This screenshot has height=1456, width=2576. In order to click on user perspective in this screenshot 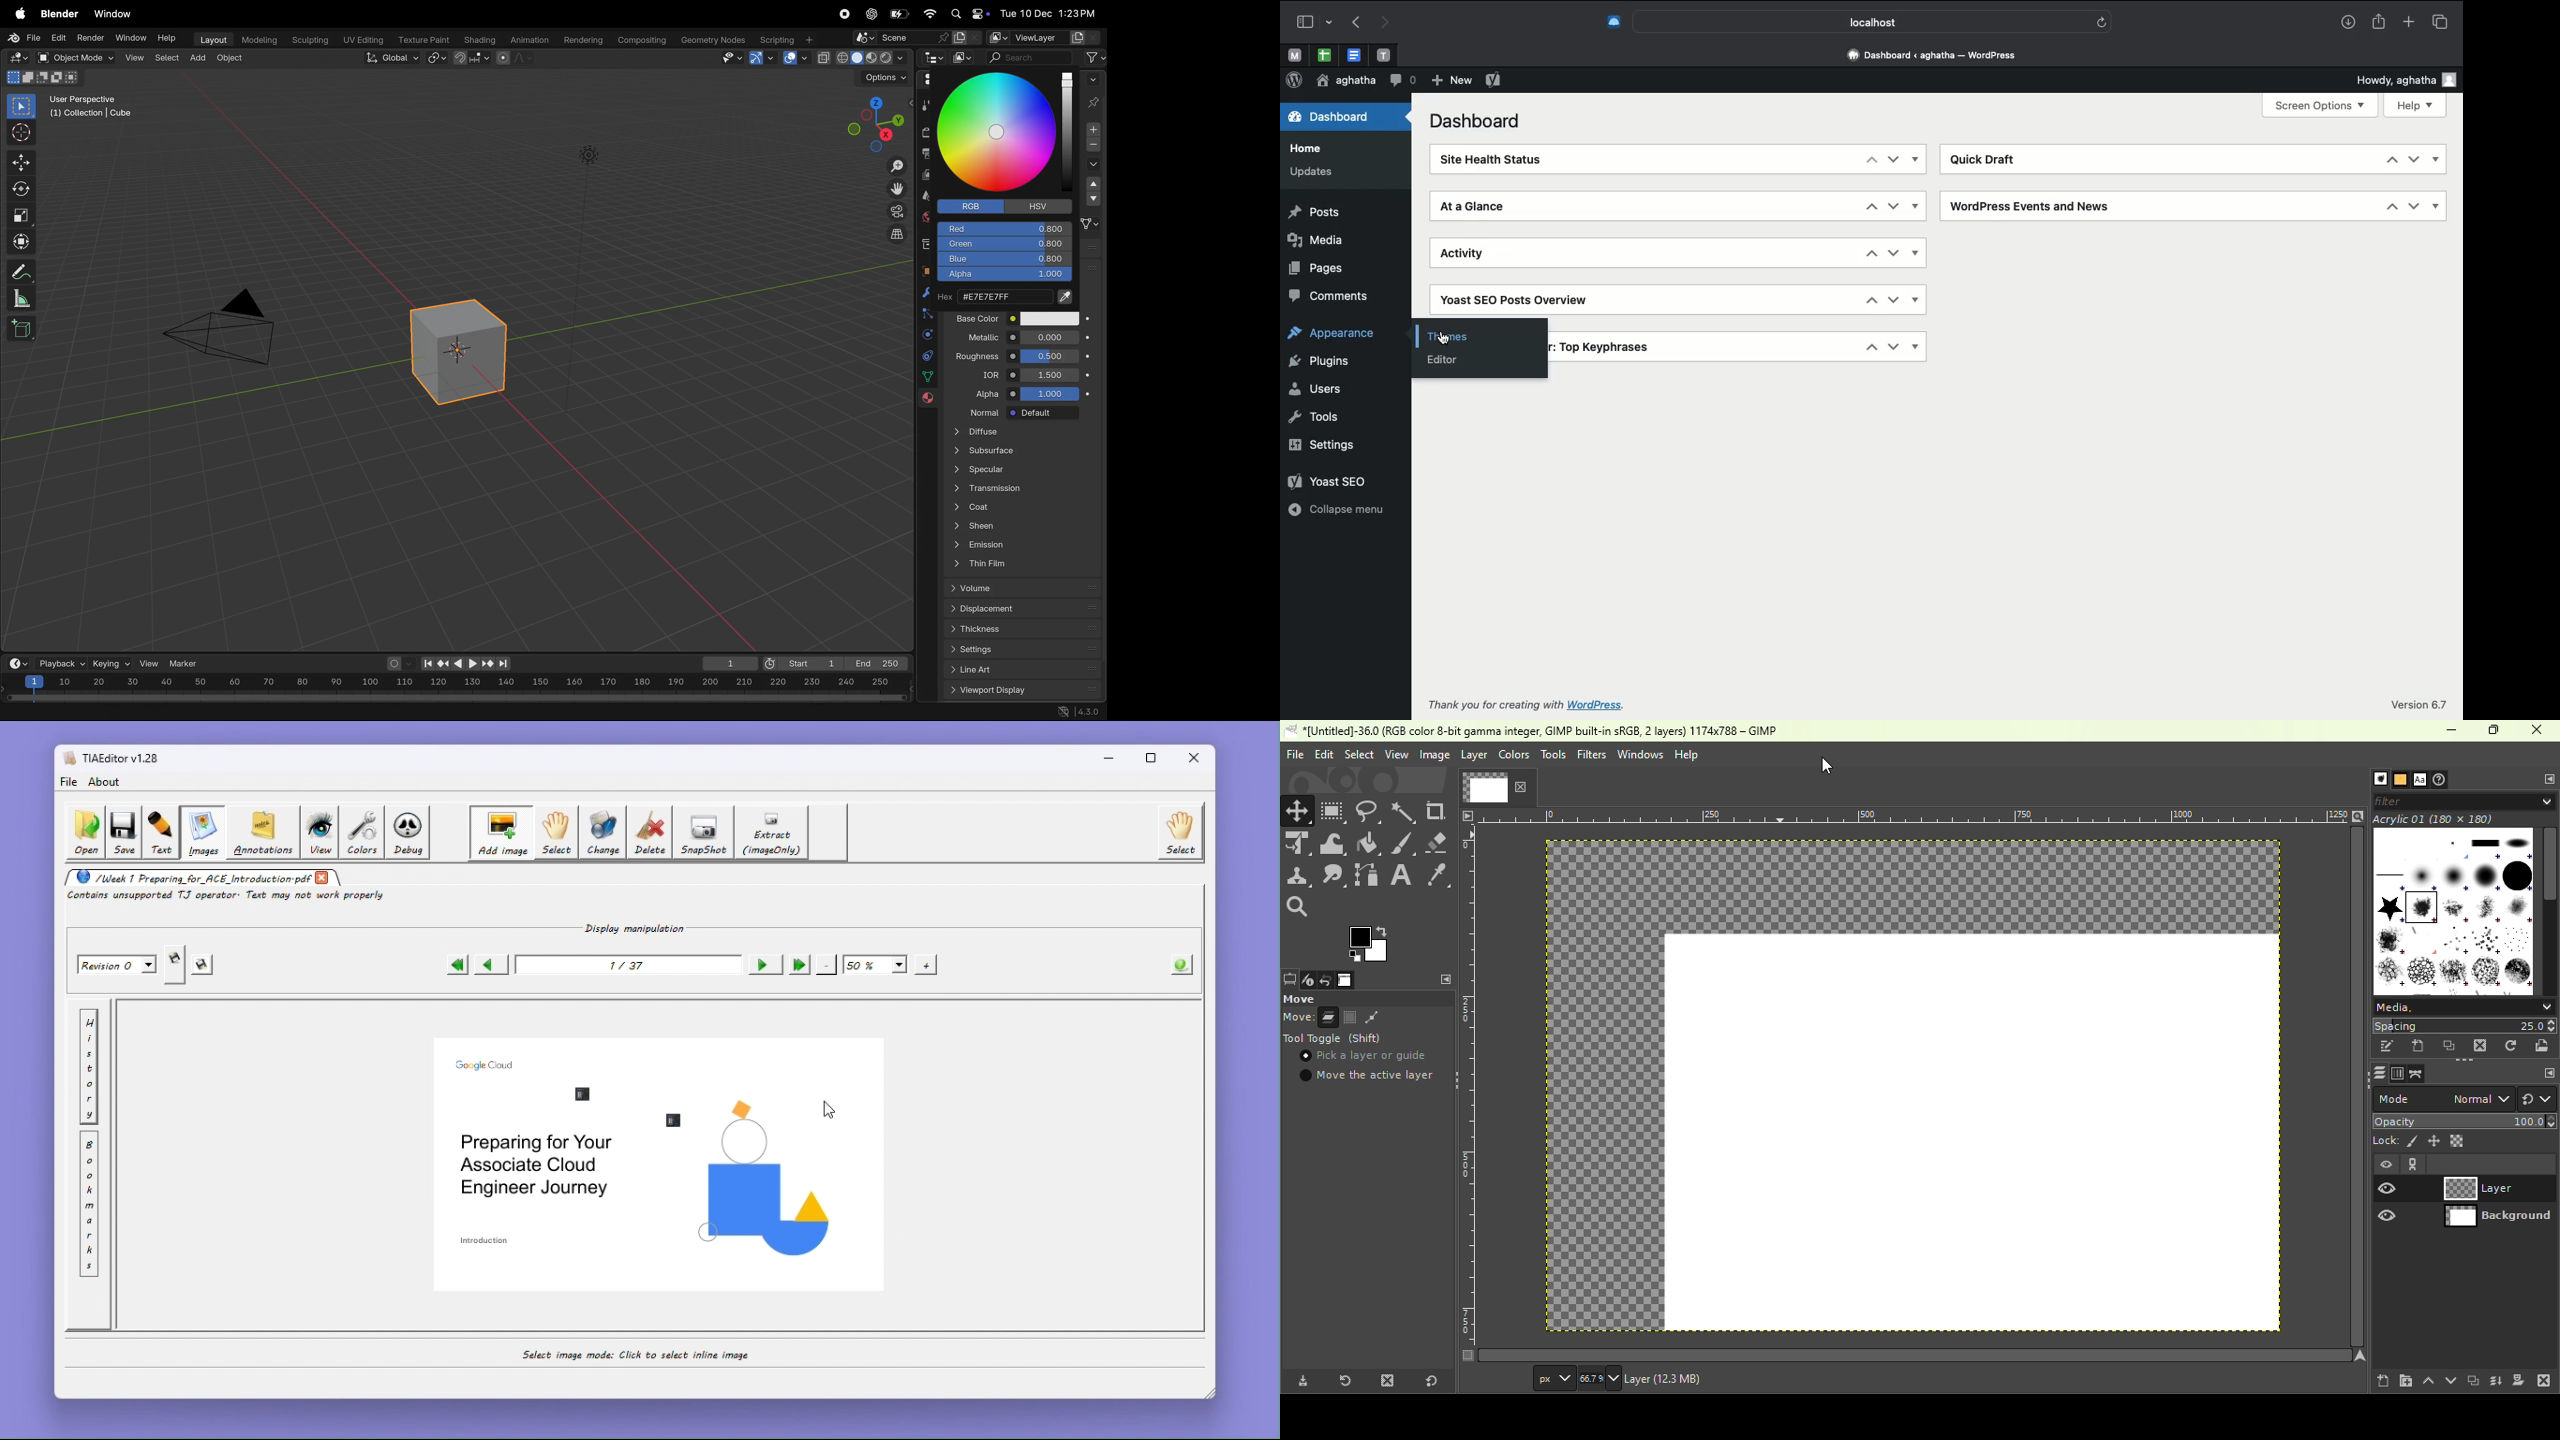, I will do `click(96, 106)`.